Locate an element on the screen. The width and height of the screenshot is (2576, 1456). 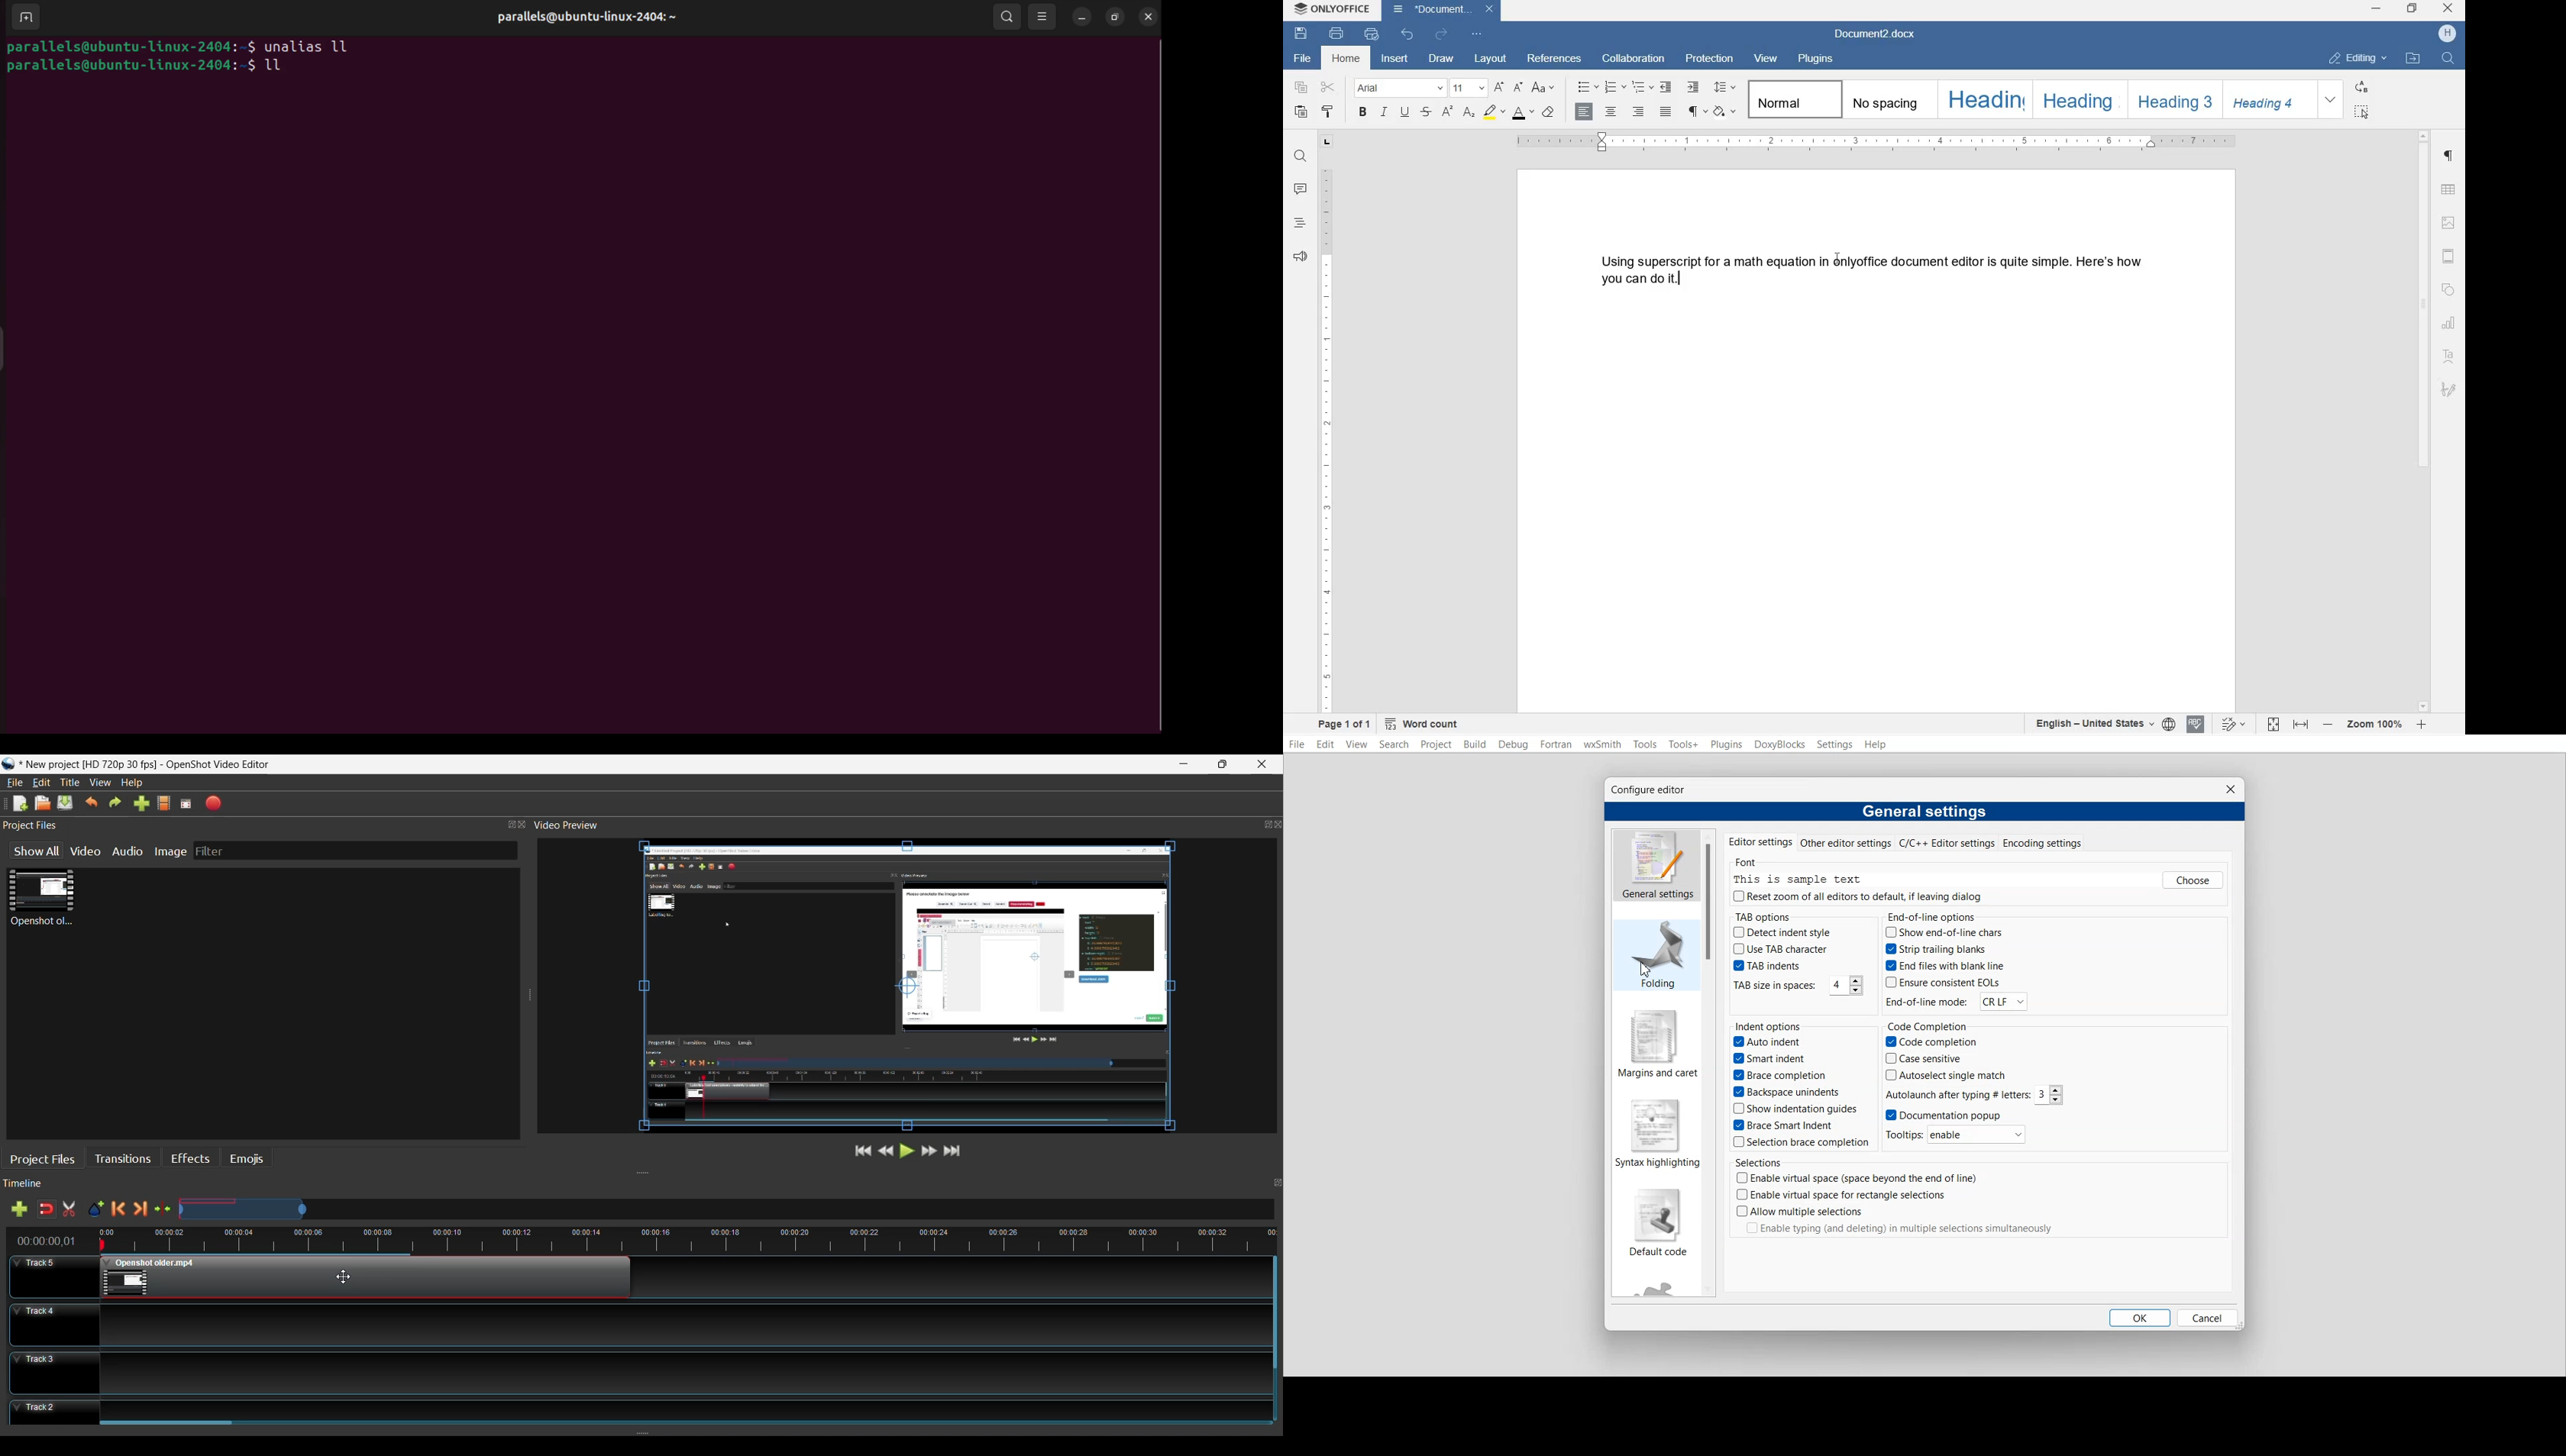
Track Header is located at coordinates (55, 1372).